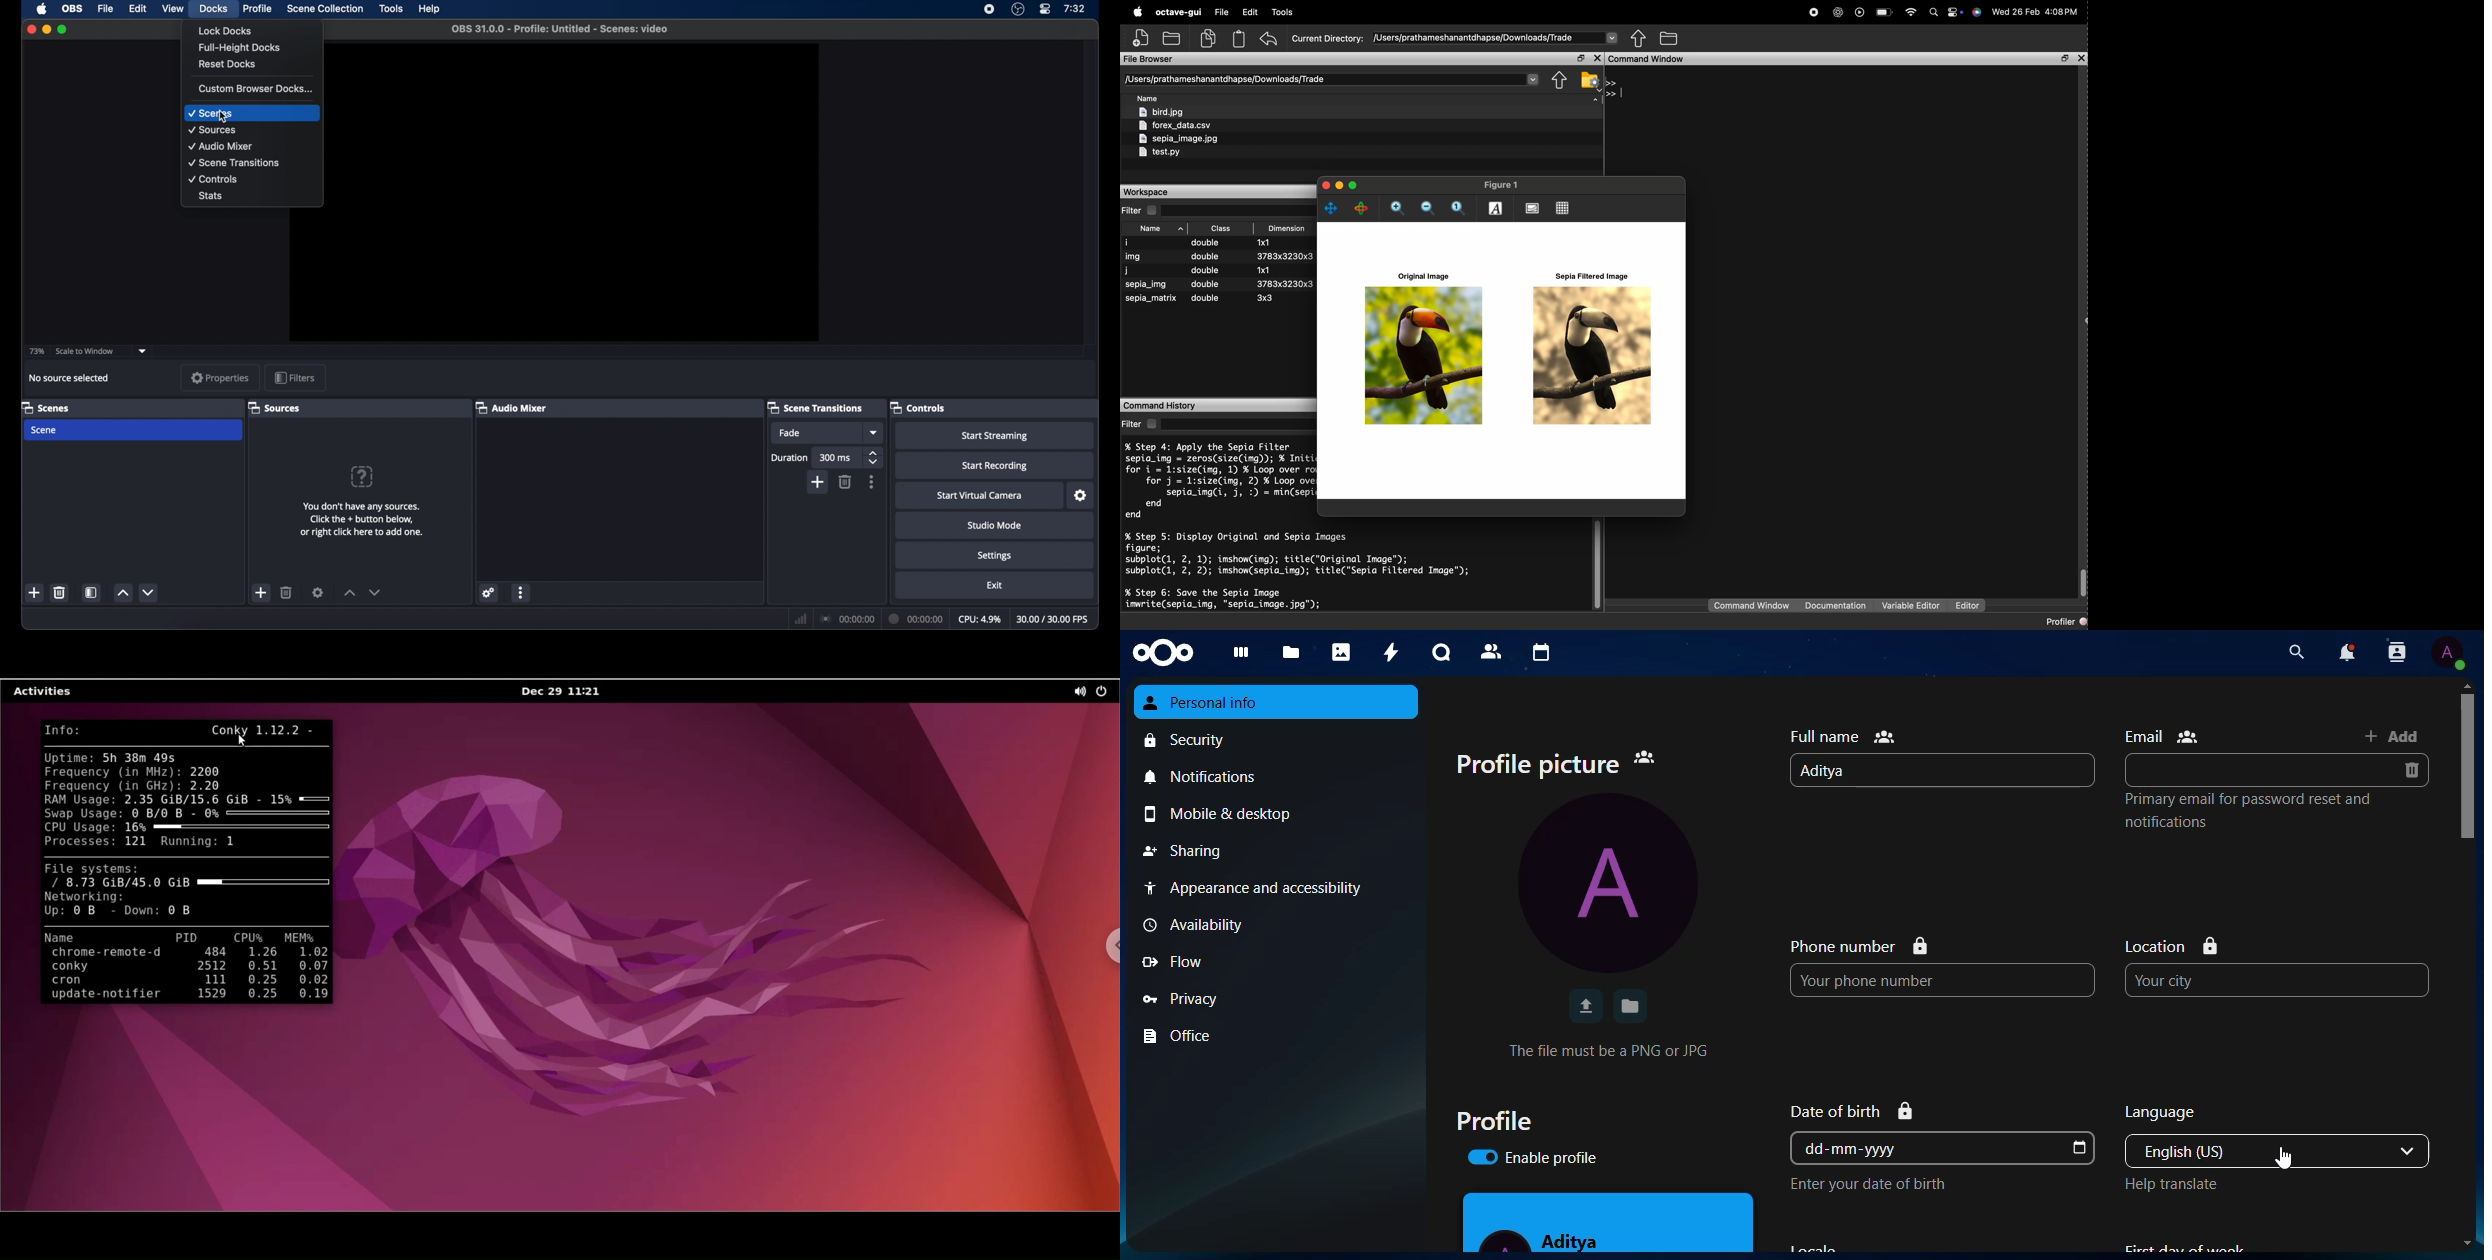 The image size is (2492, 1260). Describe the element at coordinates (510, 407) in the screenshot. I see `audio mixer` at that location.